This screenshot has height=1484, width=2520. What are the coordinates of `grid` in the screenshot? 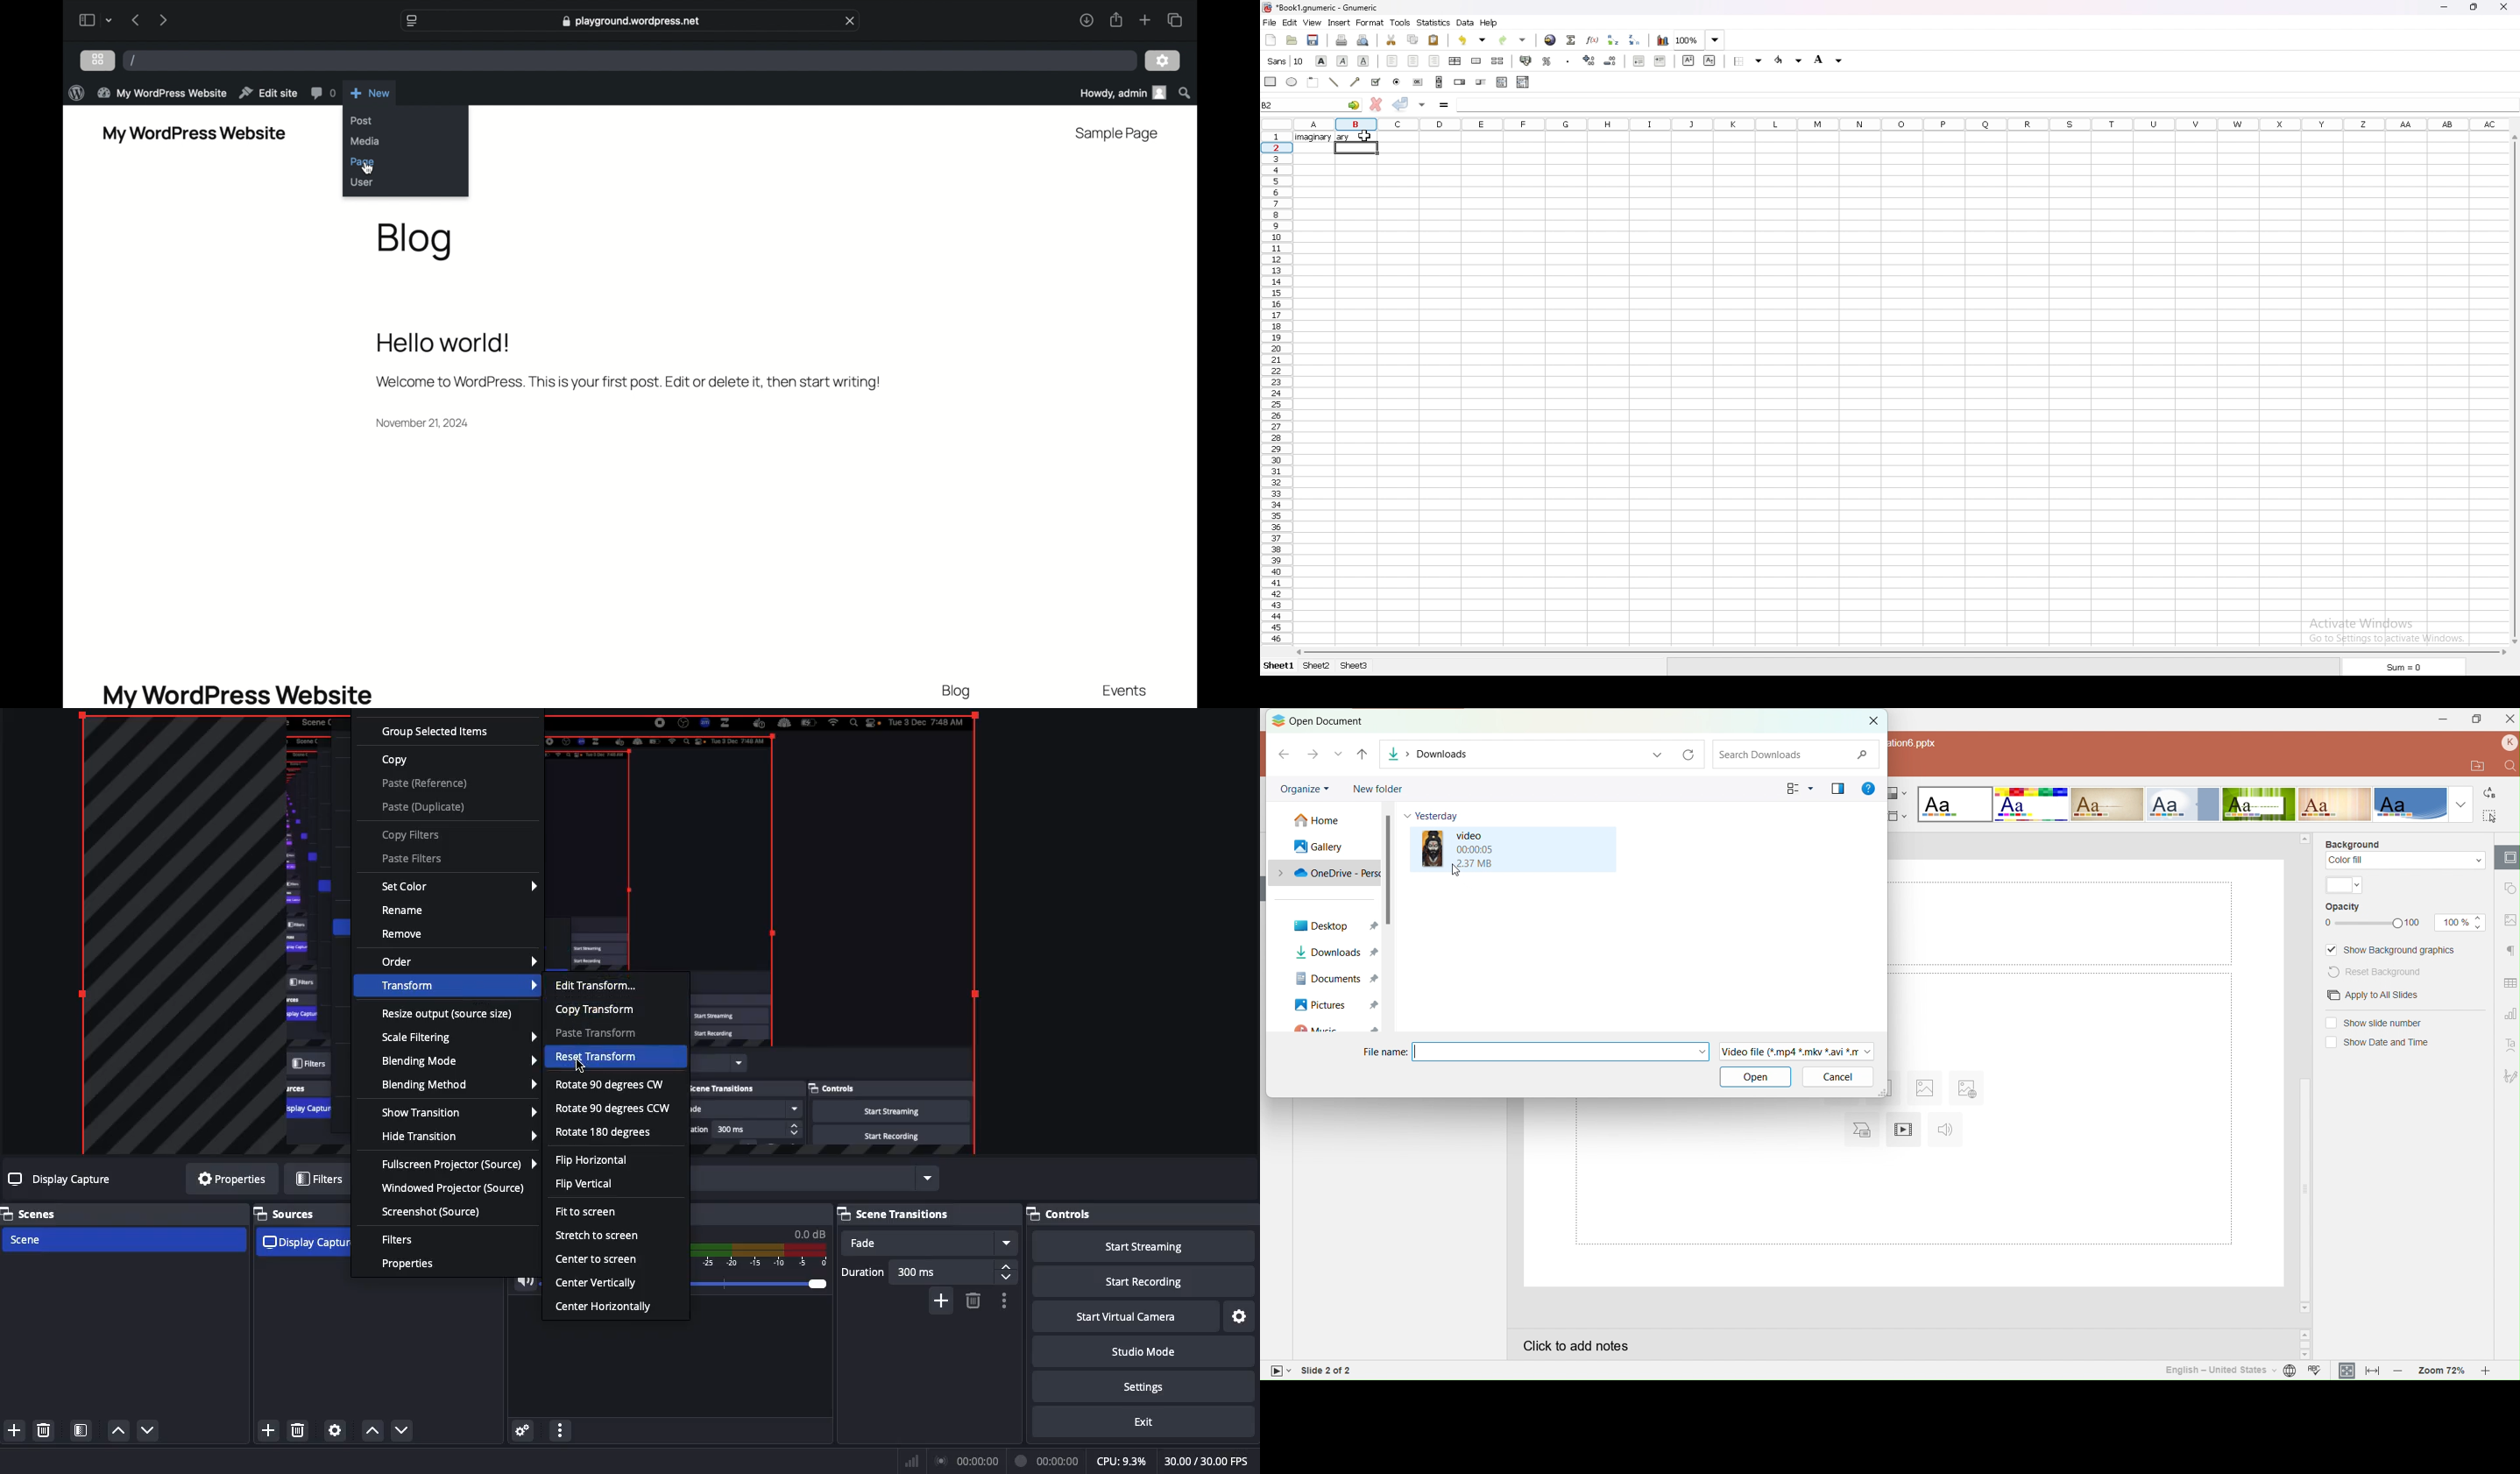 It's located at (98, 59).